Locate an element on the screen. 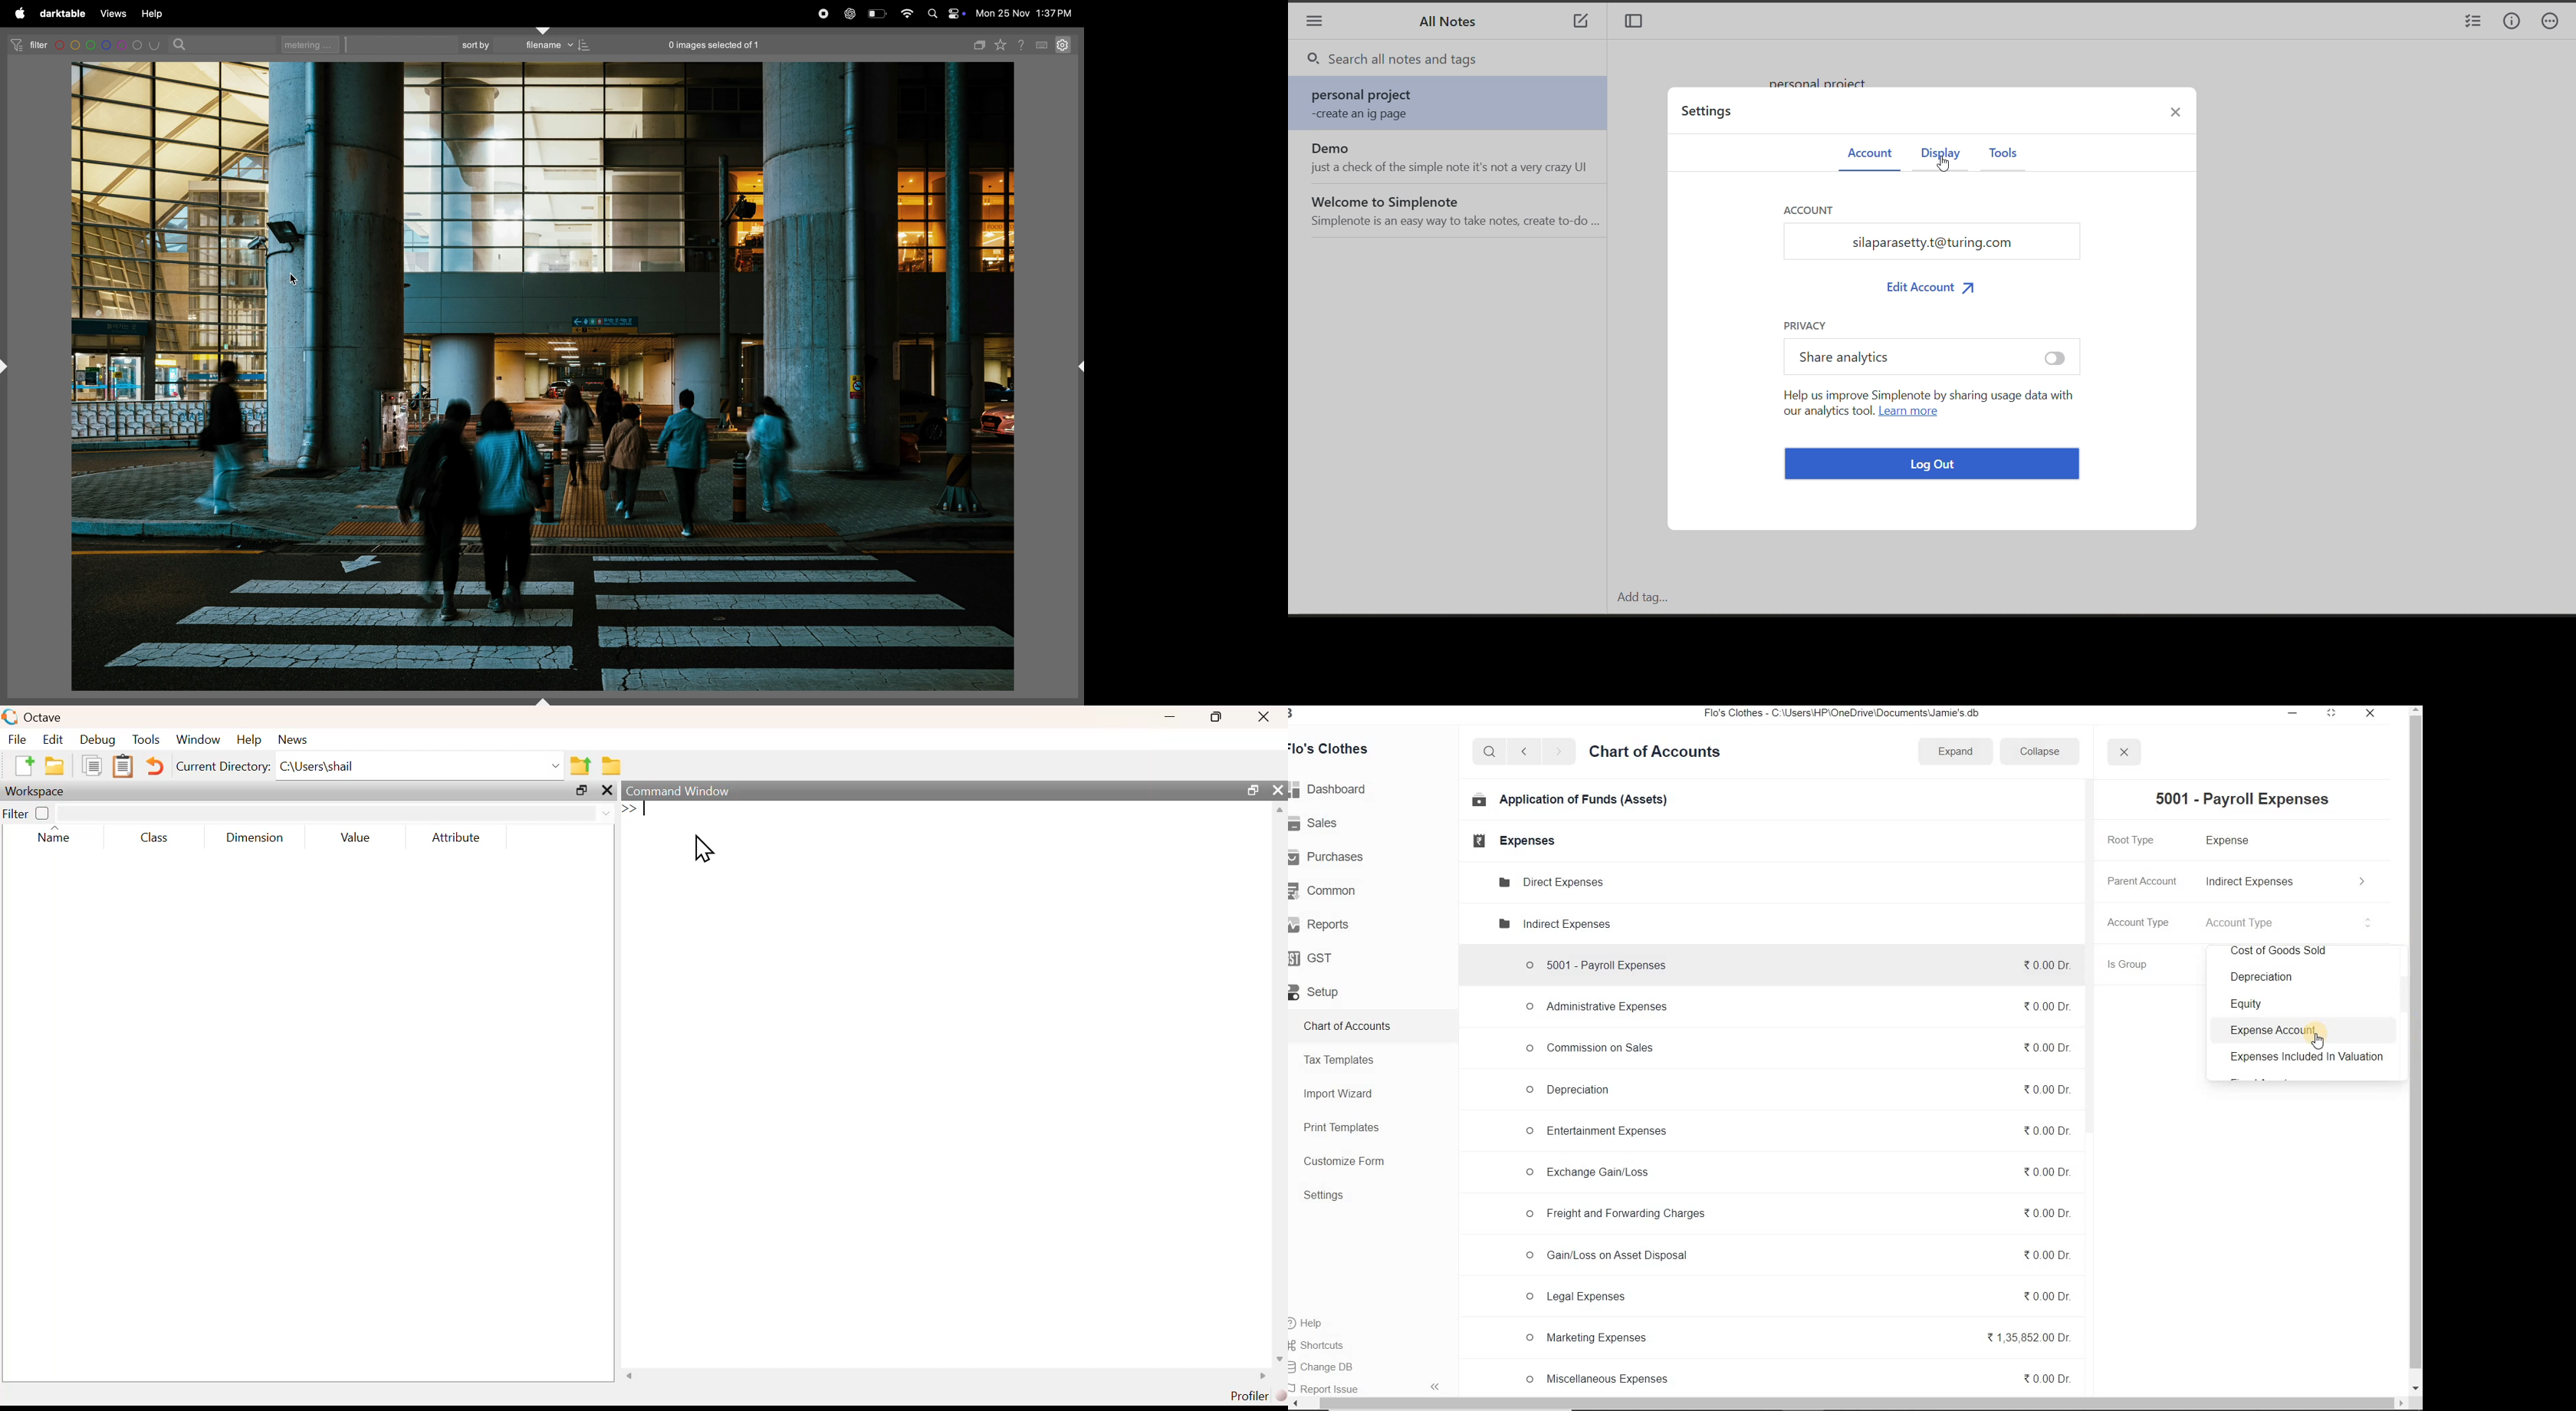 Image resolution: width=2576 pixels, height=1428 pixels. frappe books logo is located at coordinates (1306, 714).